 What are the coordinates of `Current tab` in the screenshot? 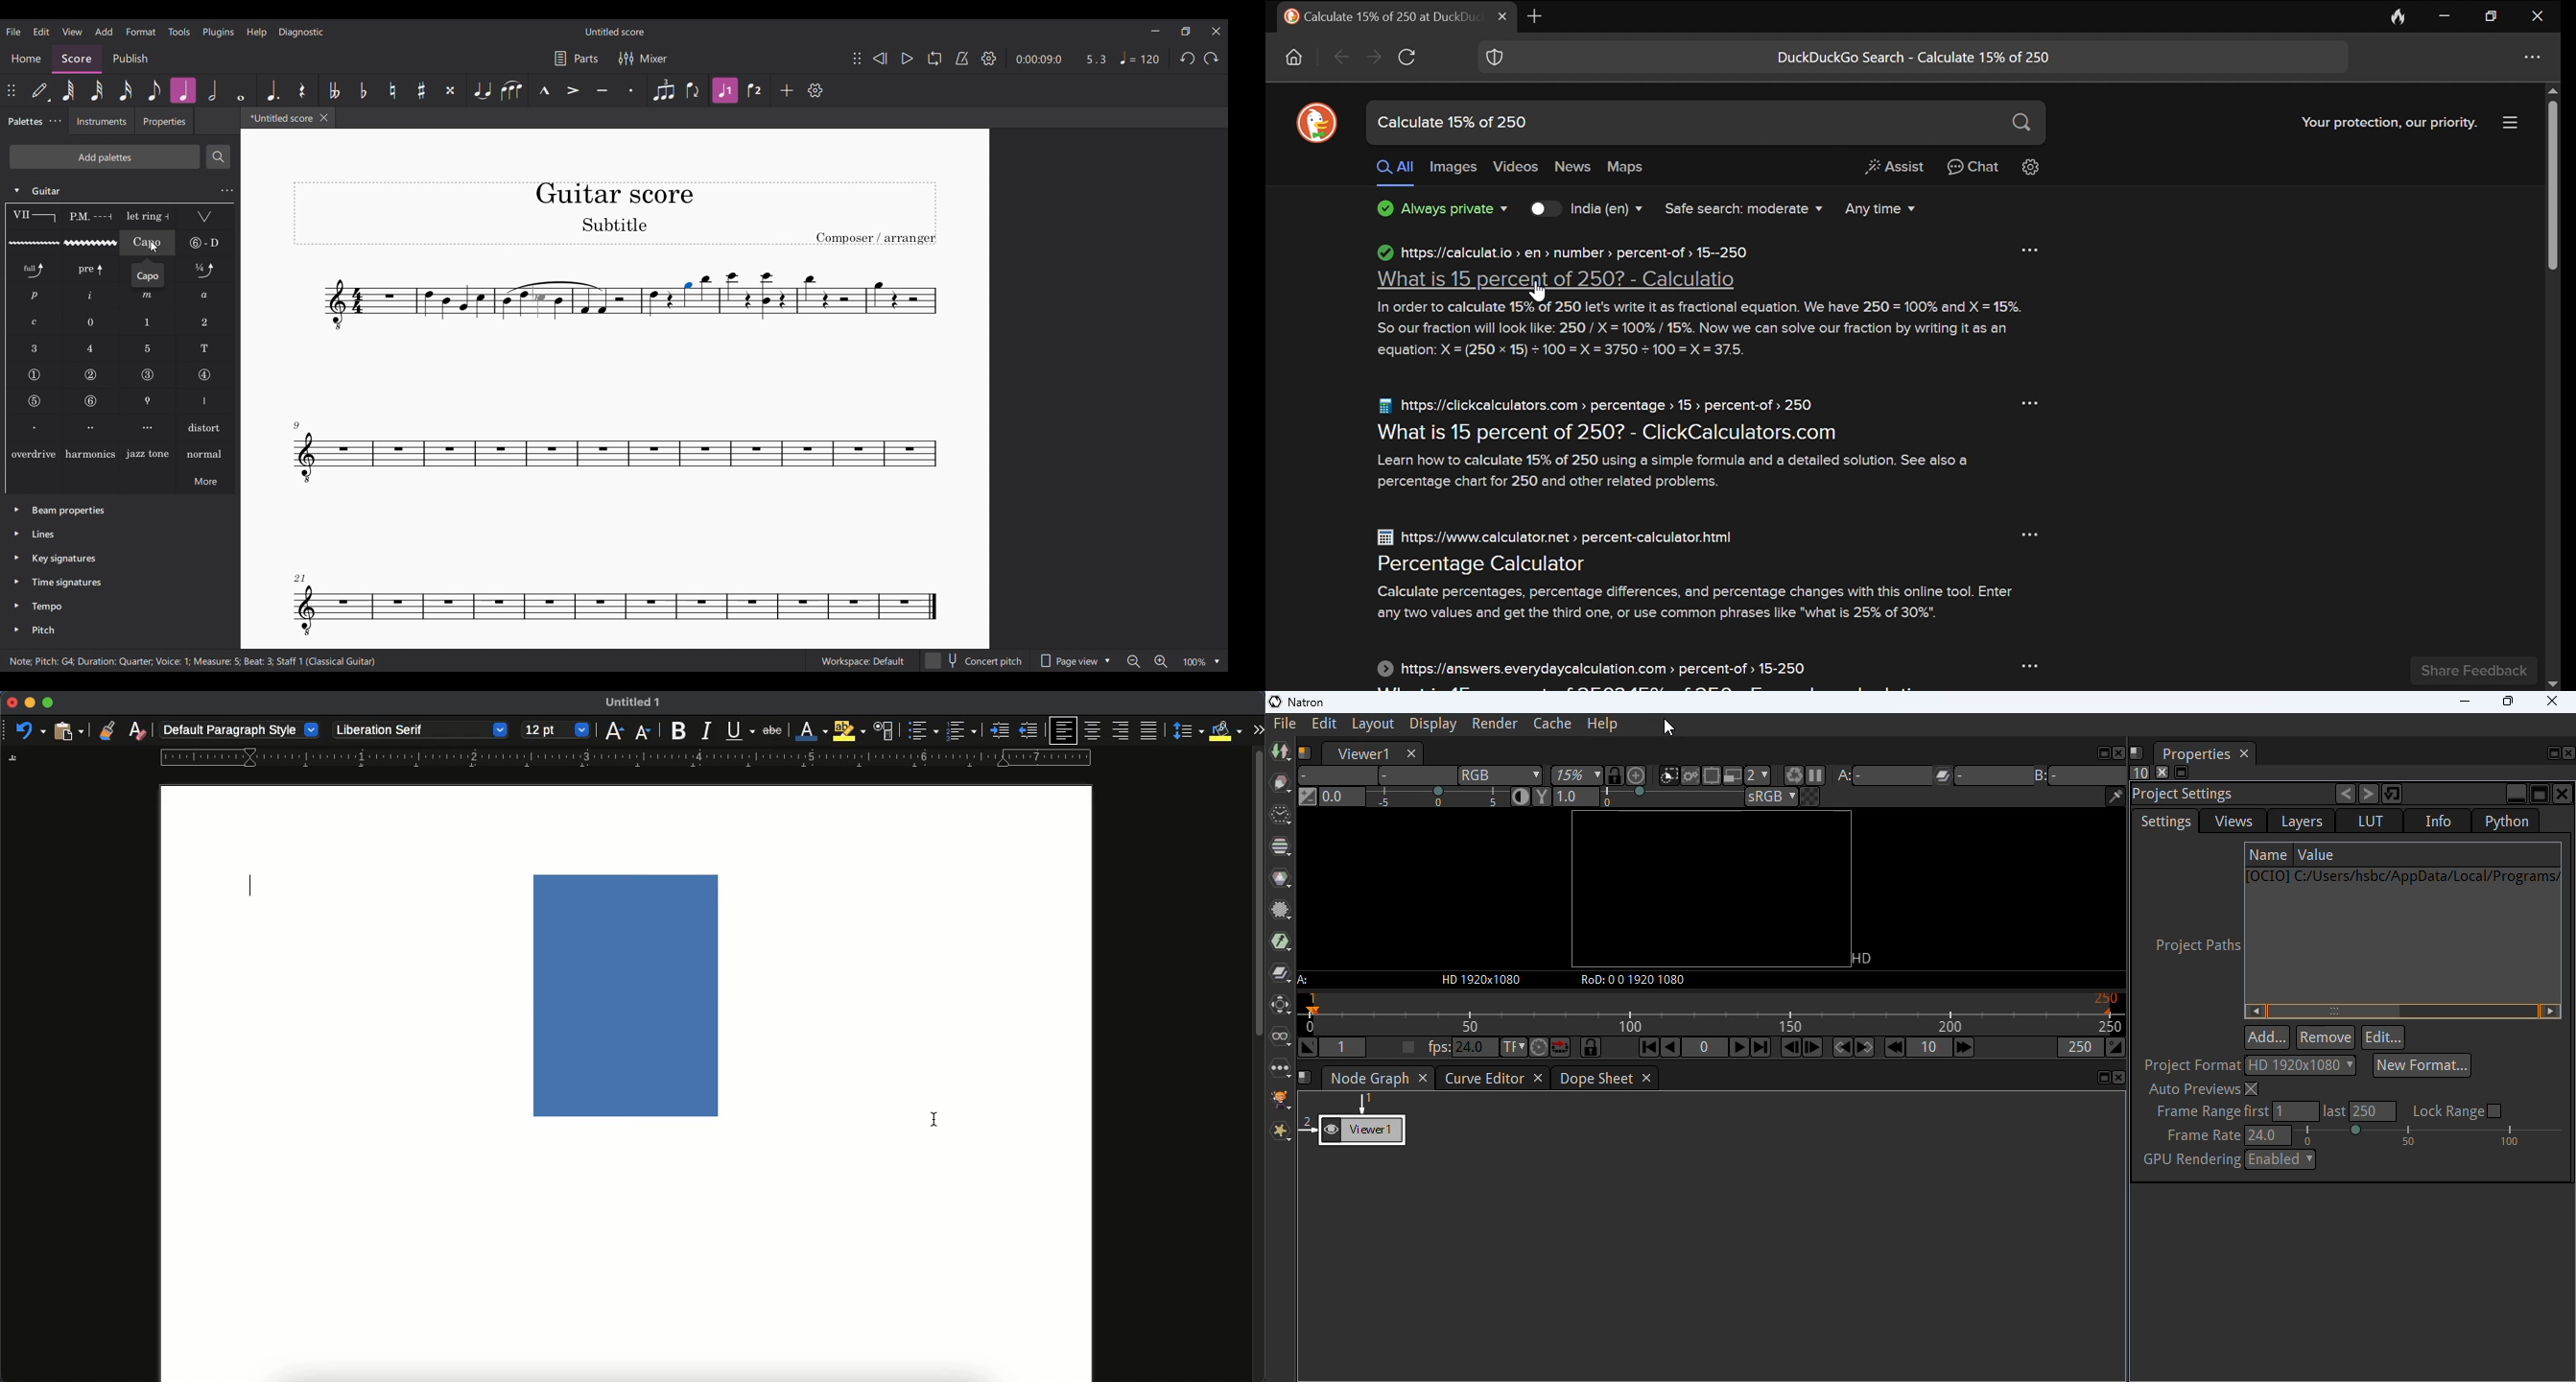 It's located at (278, 118).